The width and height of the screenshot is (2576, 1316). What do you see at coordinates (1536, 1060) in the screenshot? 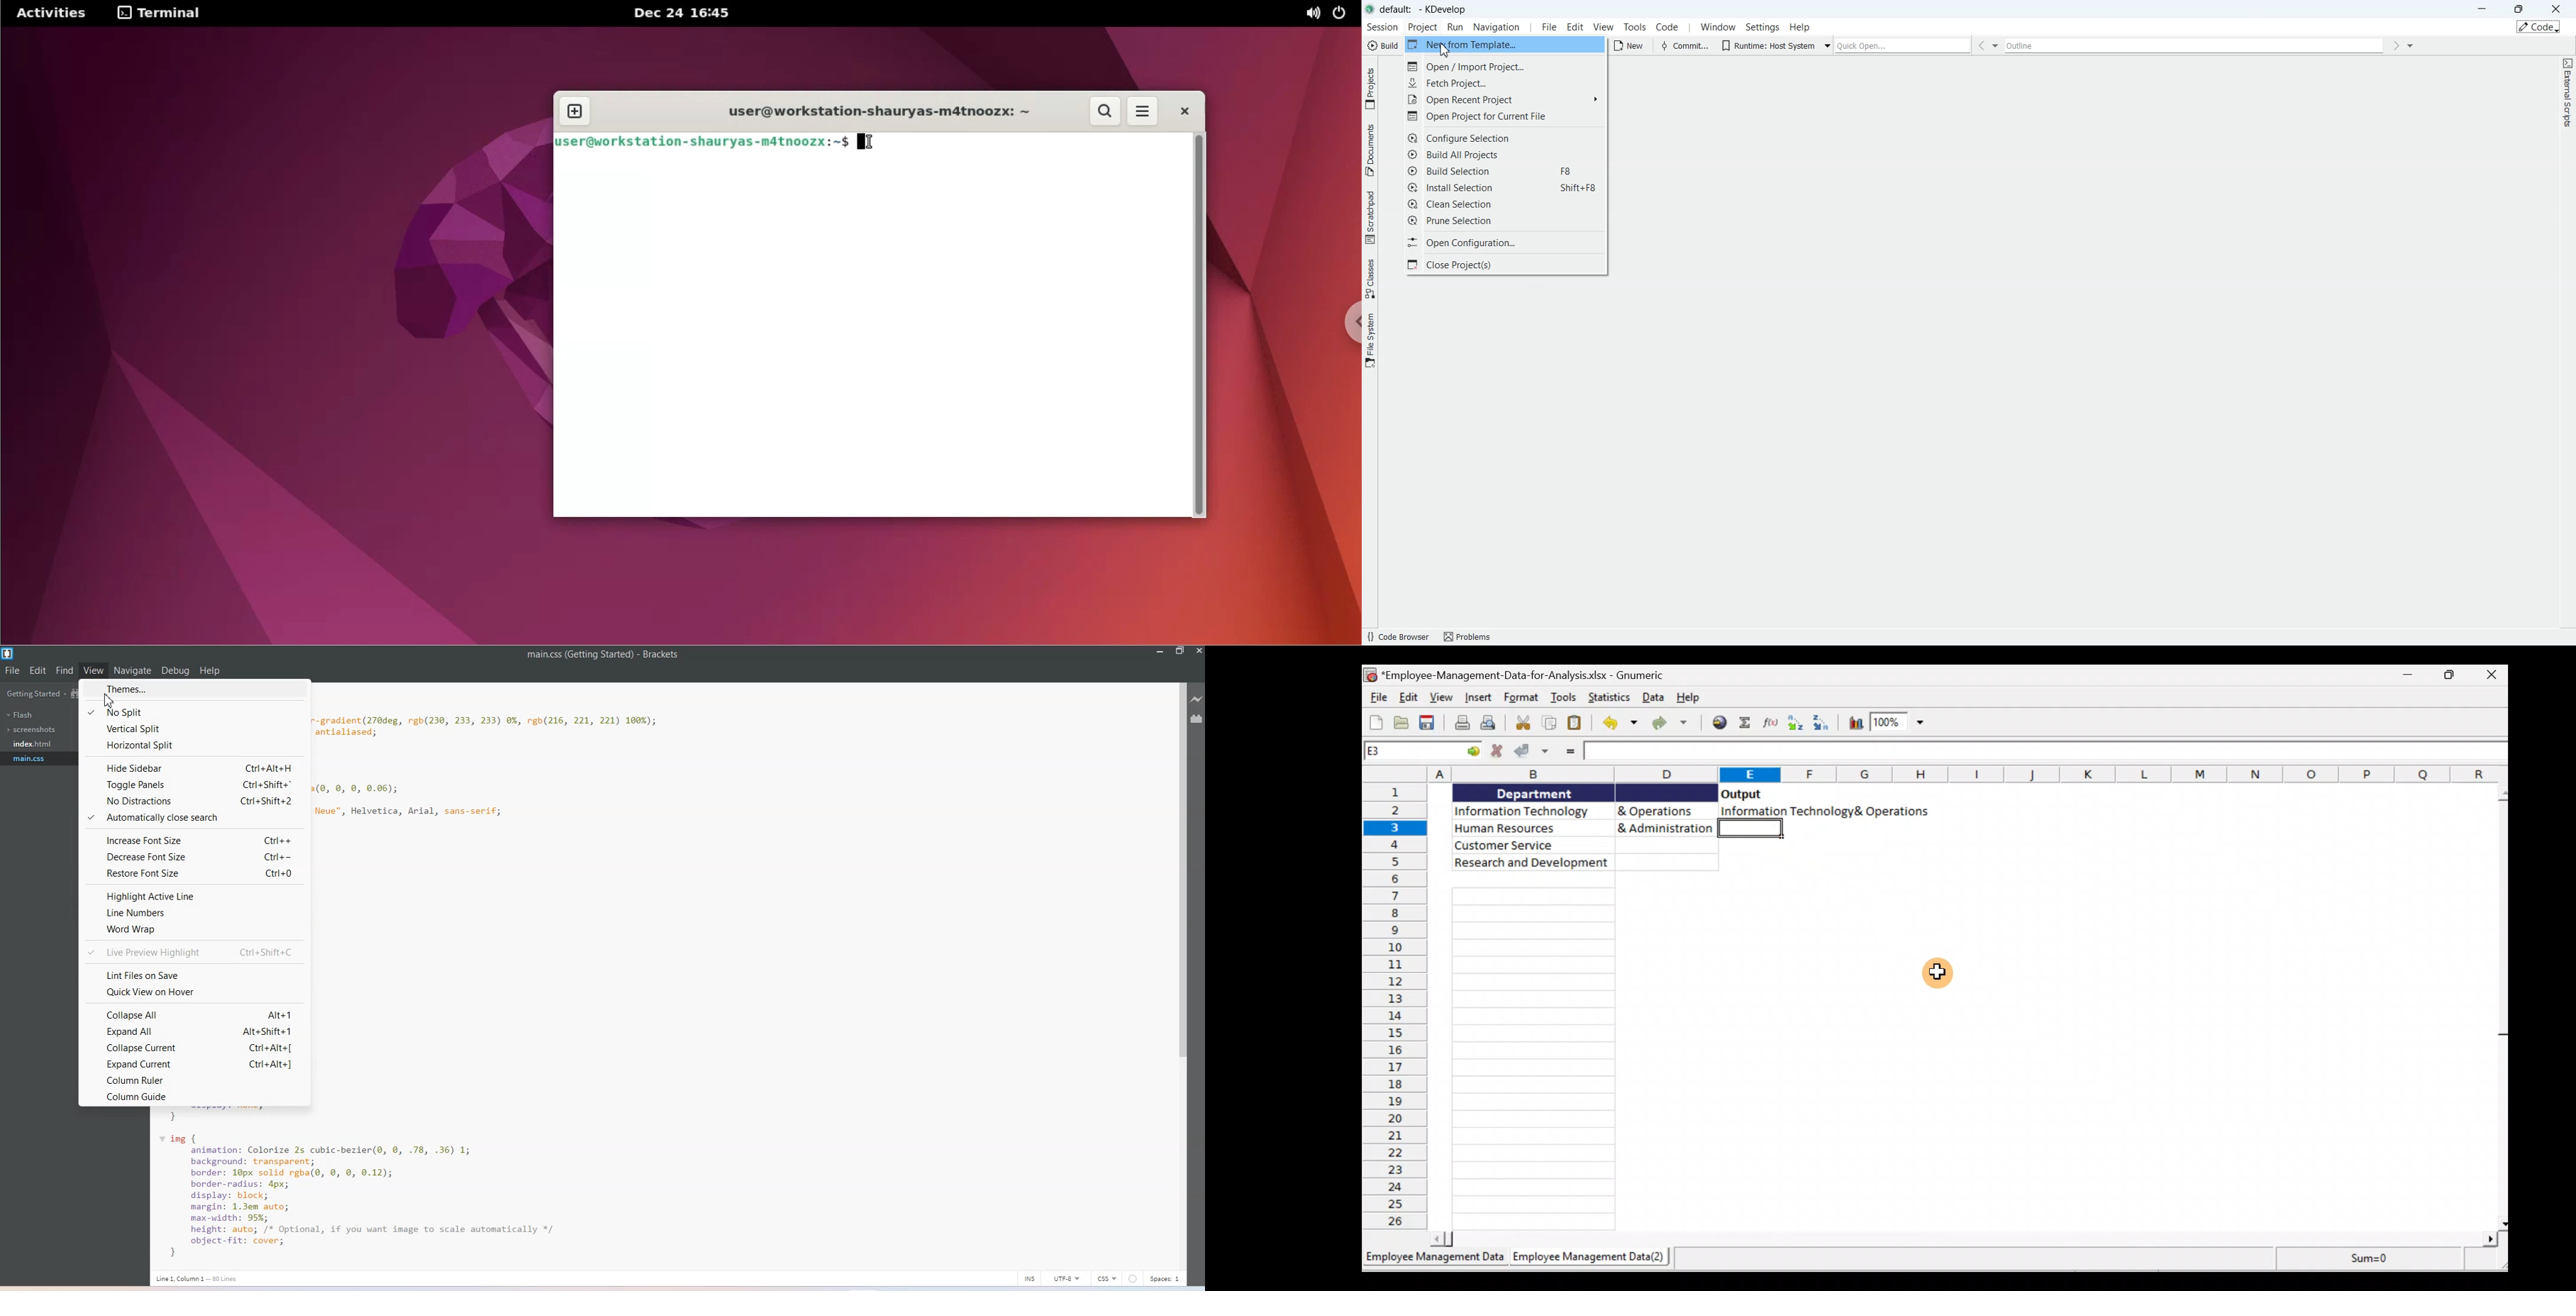
I see `column` at bounding box center [1536, 1060].